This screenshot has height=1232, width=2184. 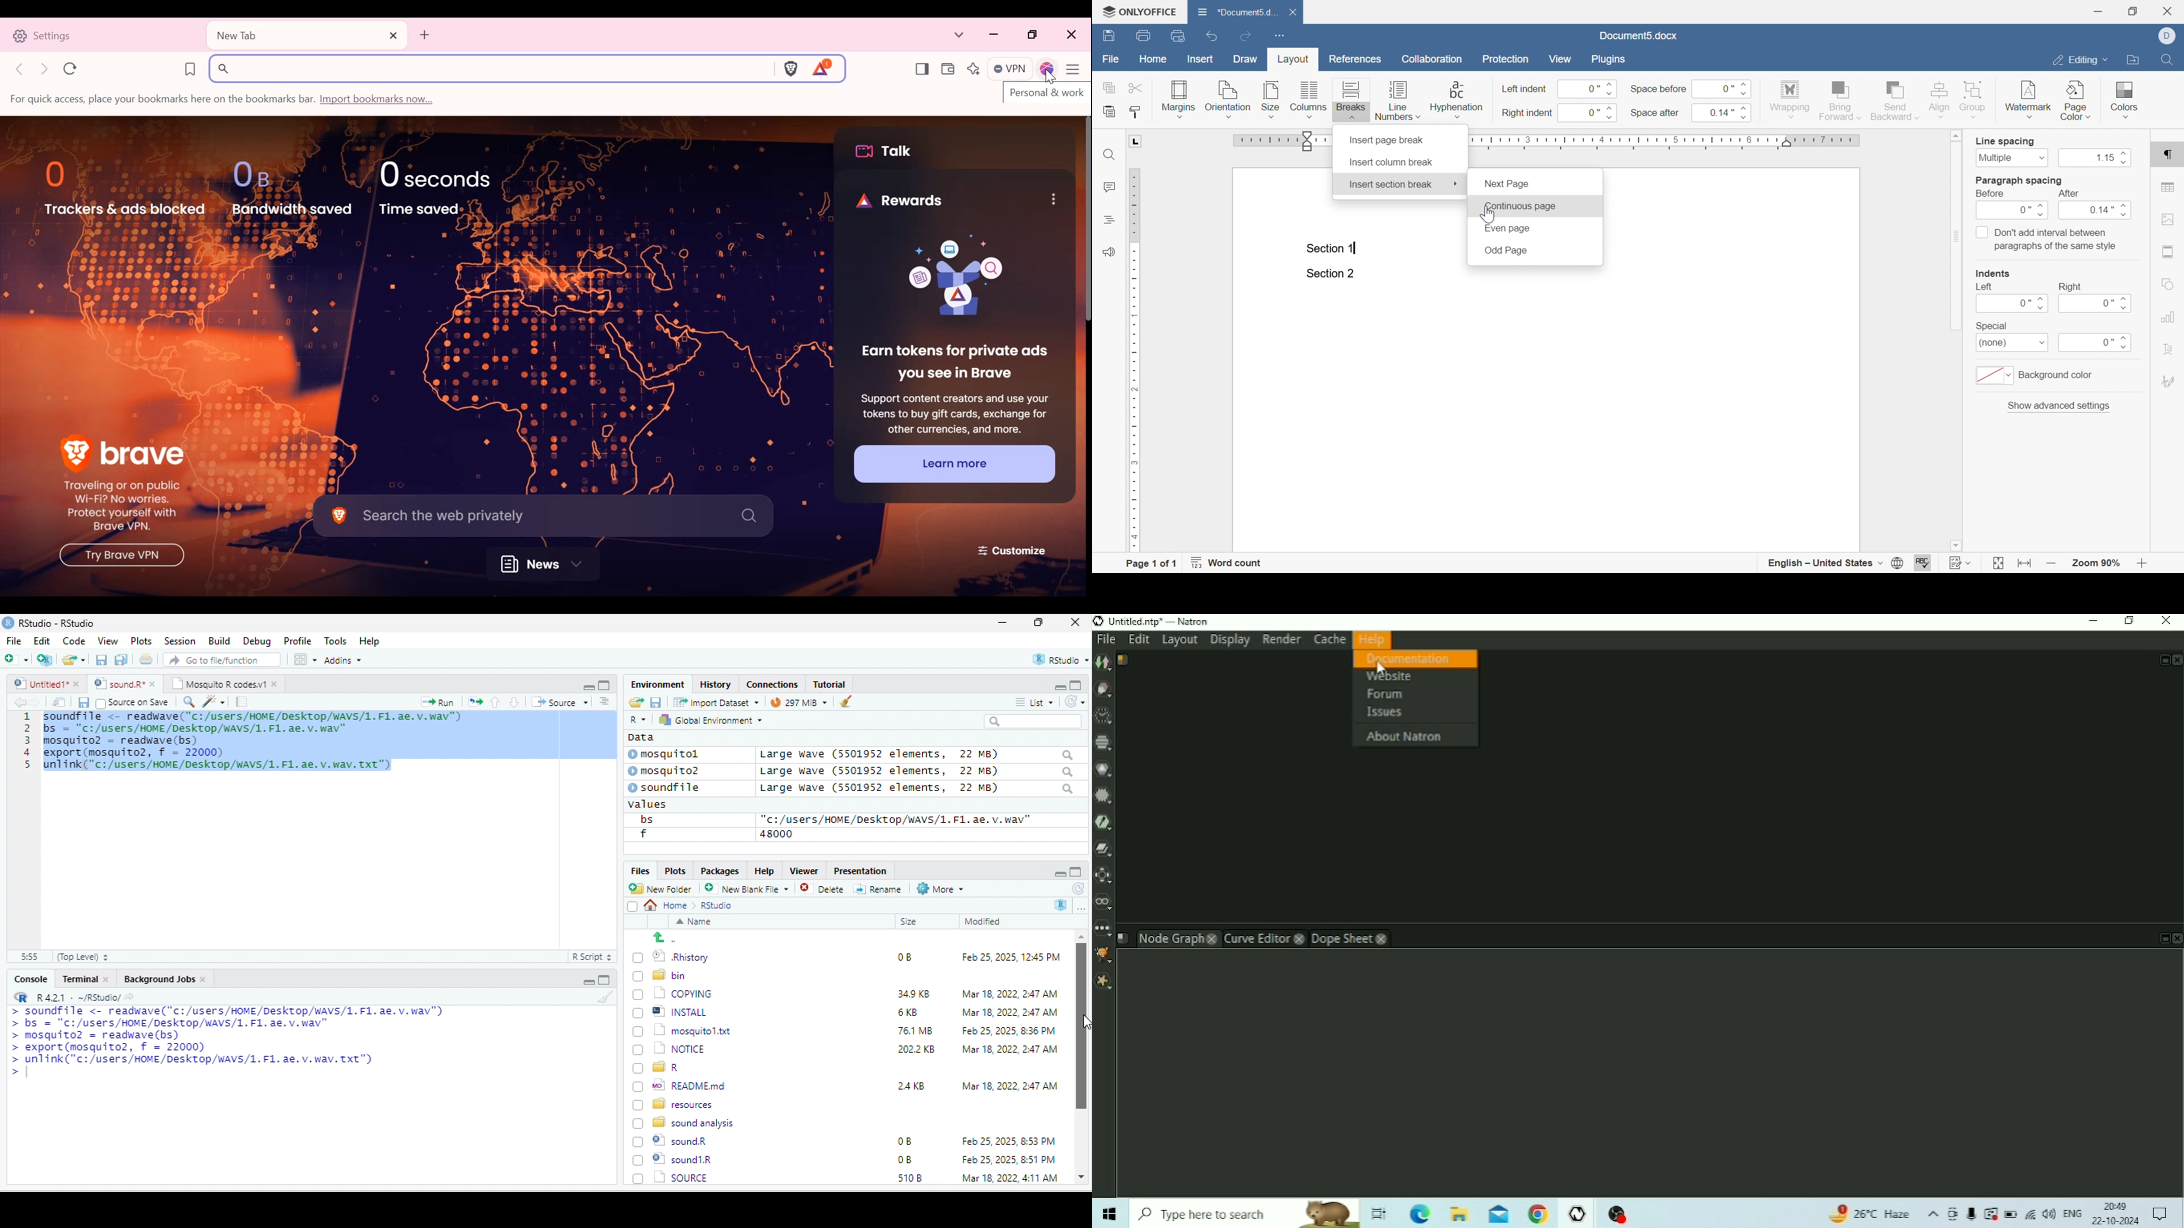 What do you see at coordinates (1011, 960) in the screenshot?
I see `Feb 25, 2025, 12:45 PM` at bounding box center [1011, 960].